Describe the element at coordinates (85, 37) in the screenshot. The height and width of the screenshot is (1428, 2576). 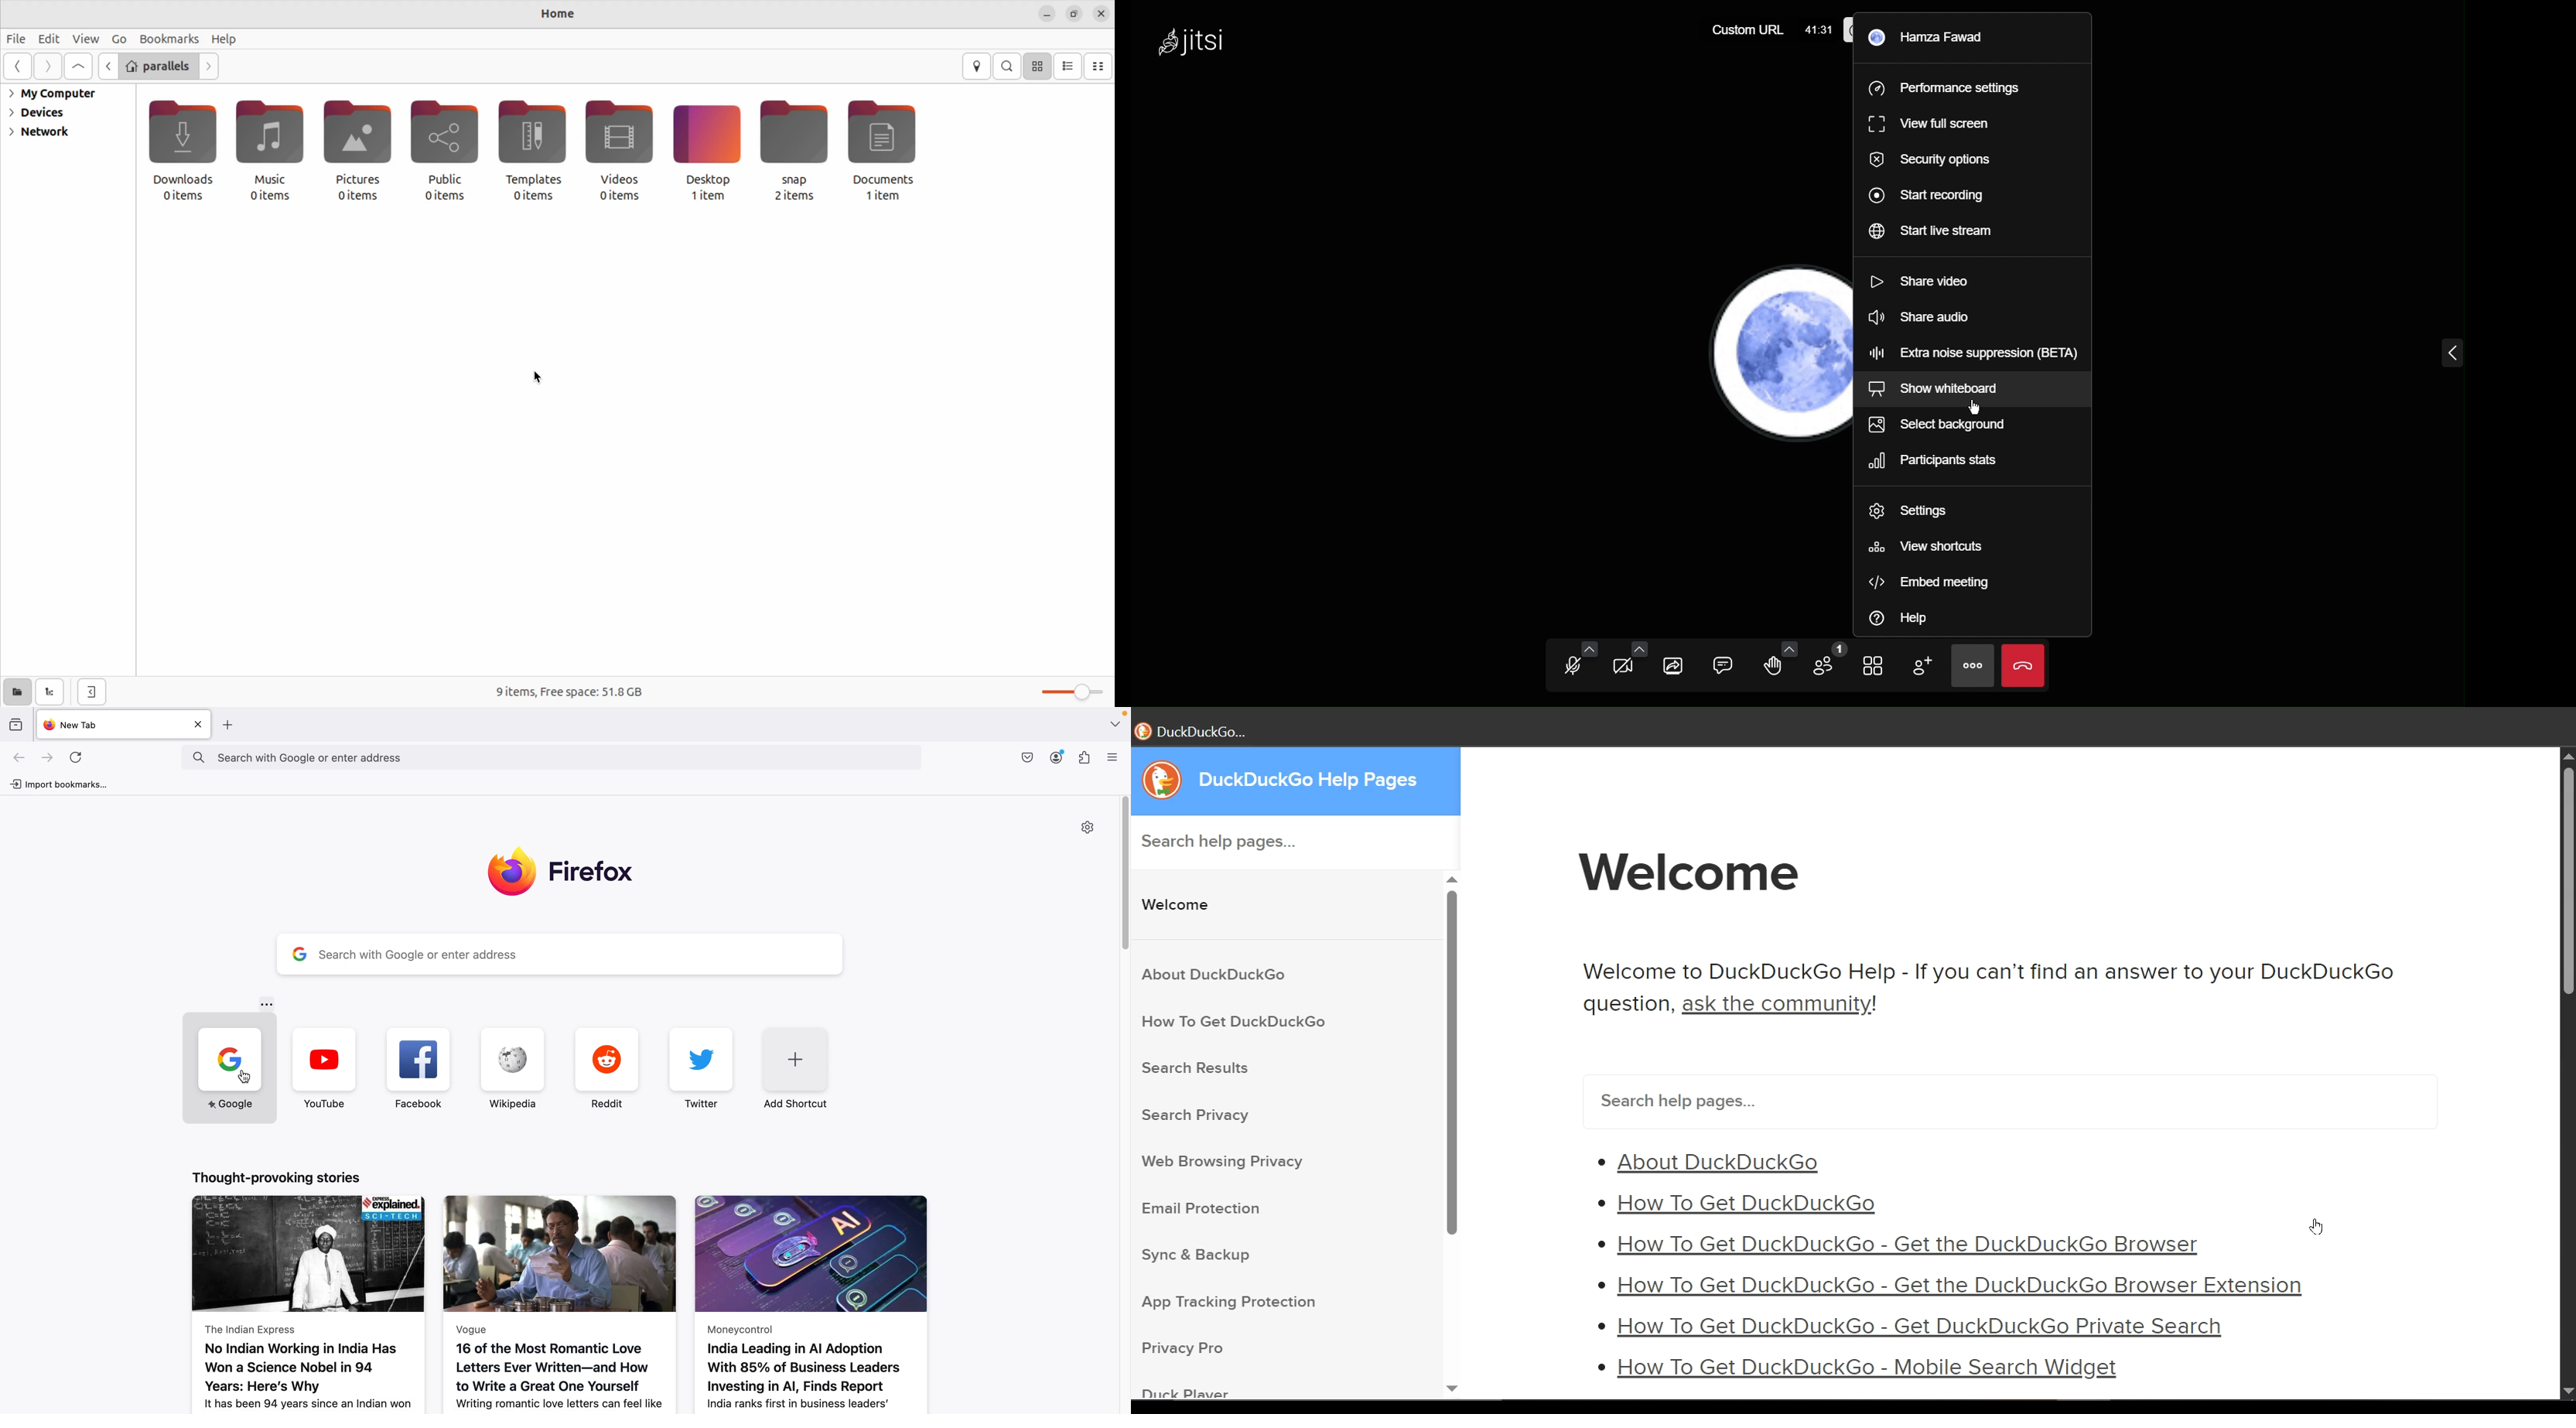
I see `view ` at that location.